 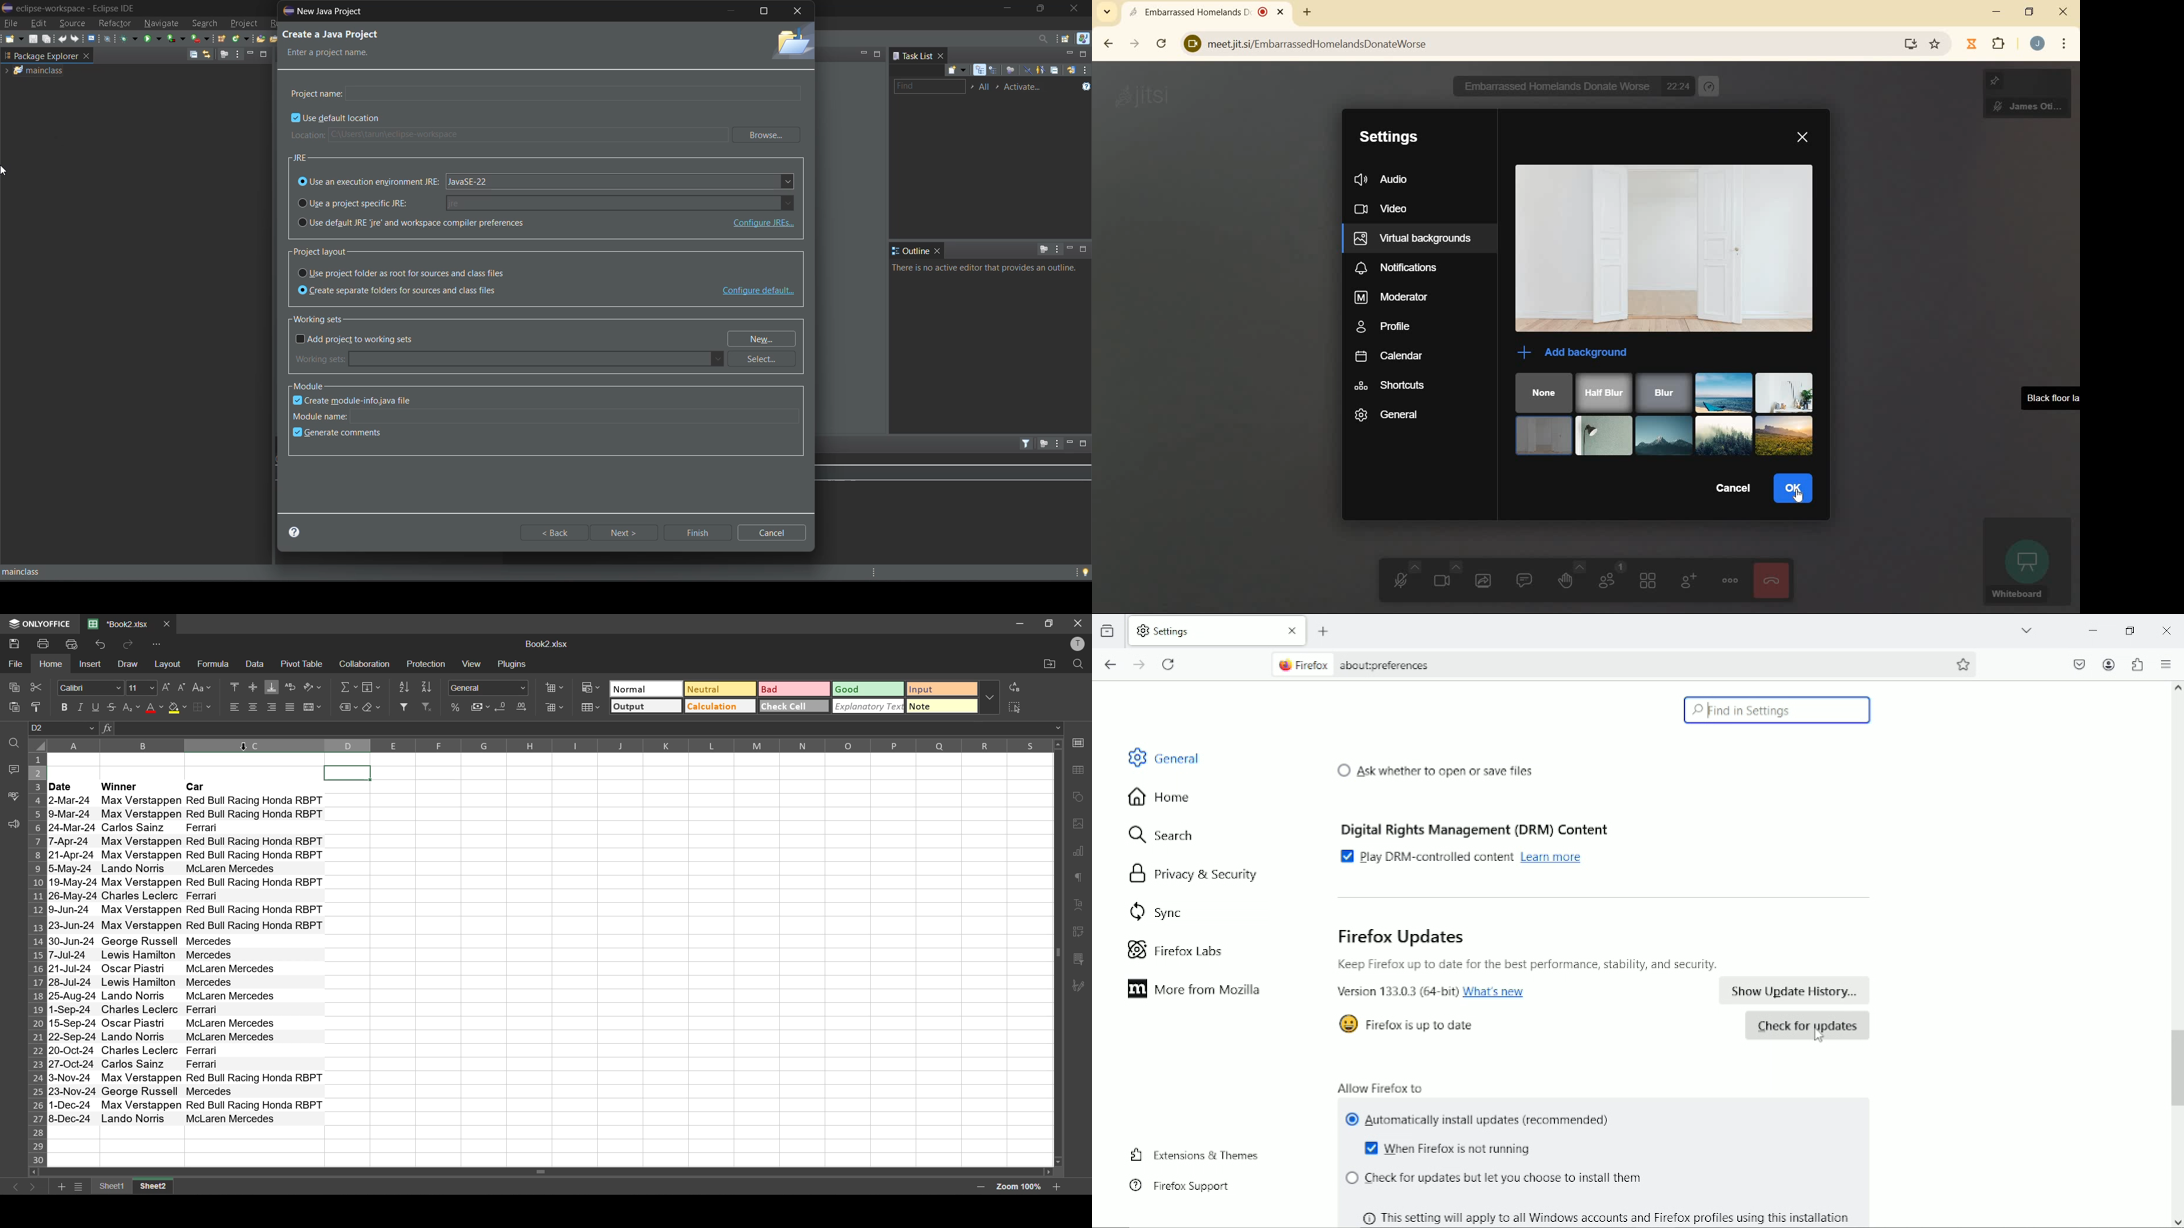 What do you see at coordinates (278, 39) in the screenshot?
I see `open task` at bounding box center [278, 39].